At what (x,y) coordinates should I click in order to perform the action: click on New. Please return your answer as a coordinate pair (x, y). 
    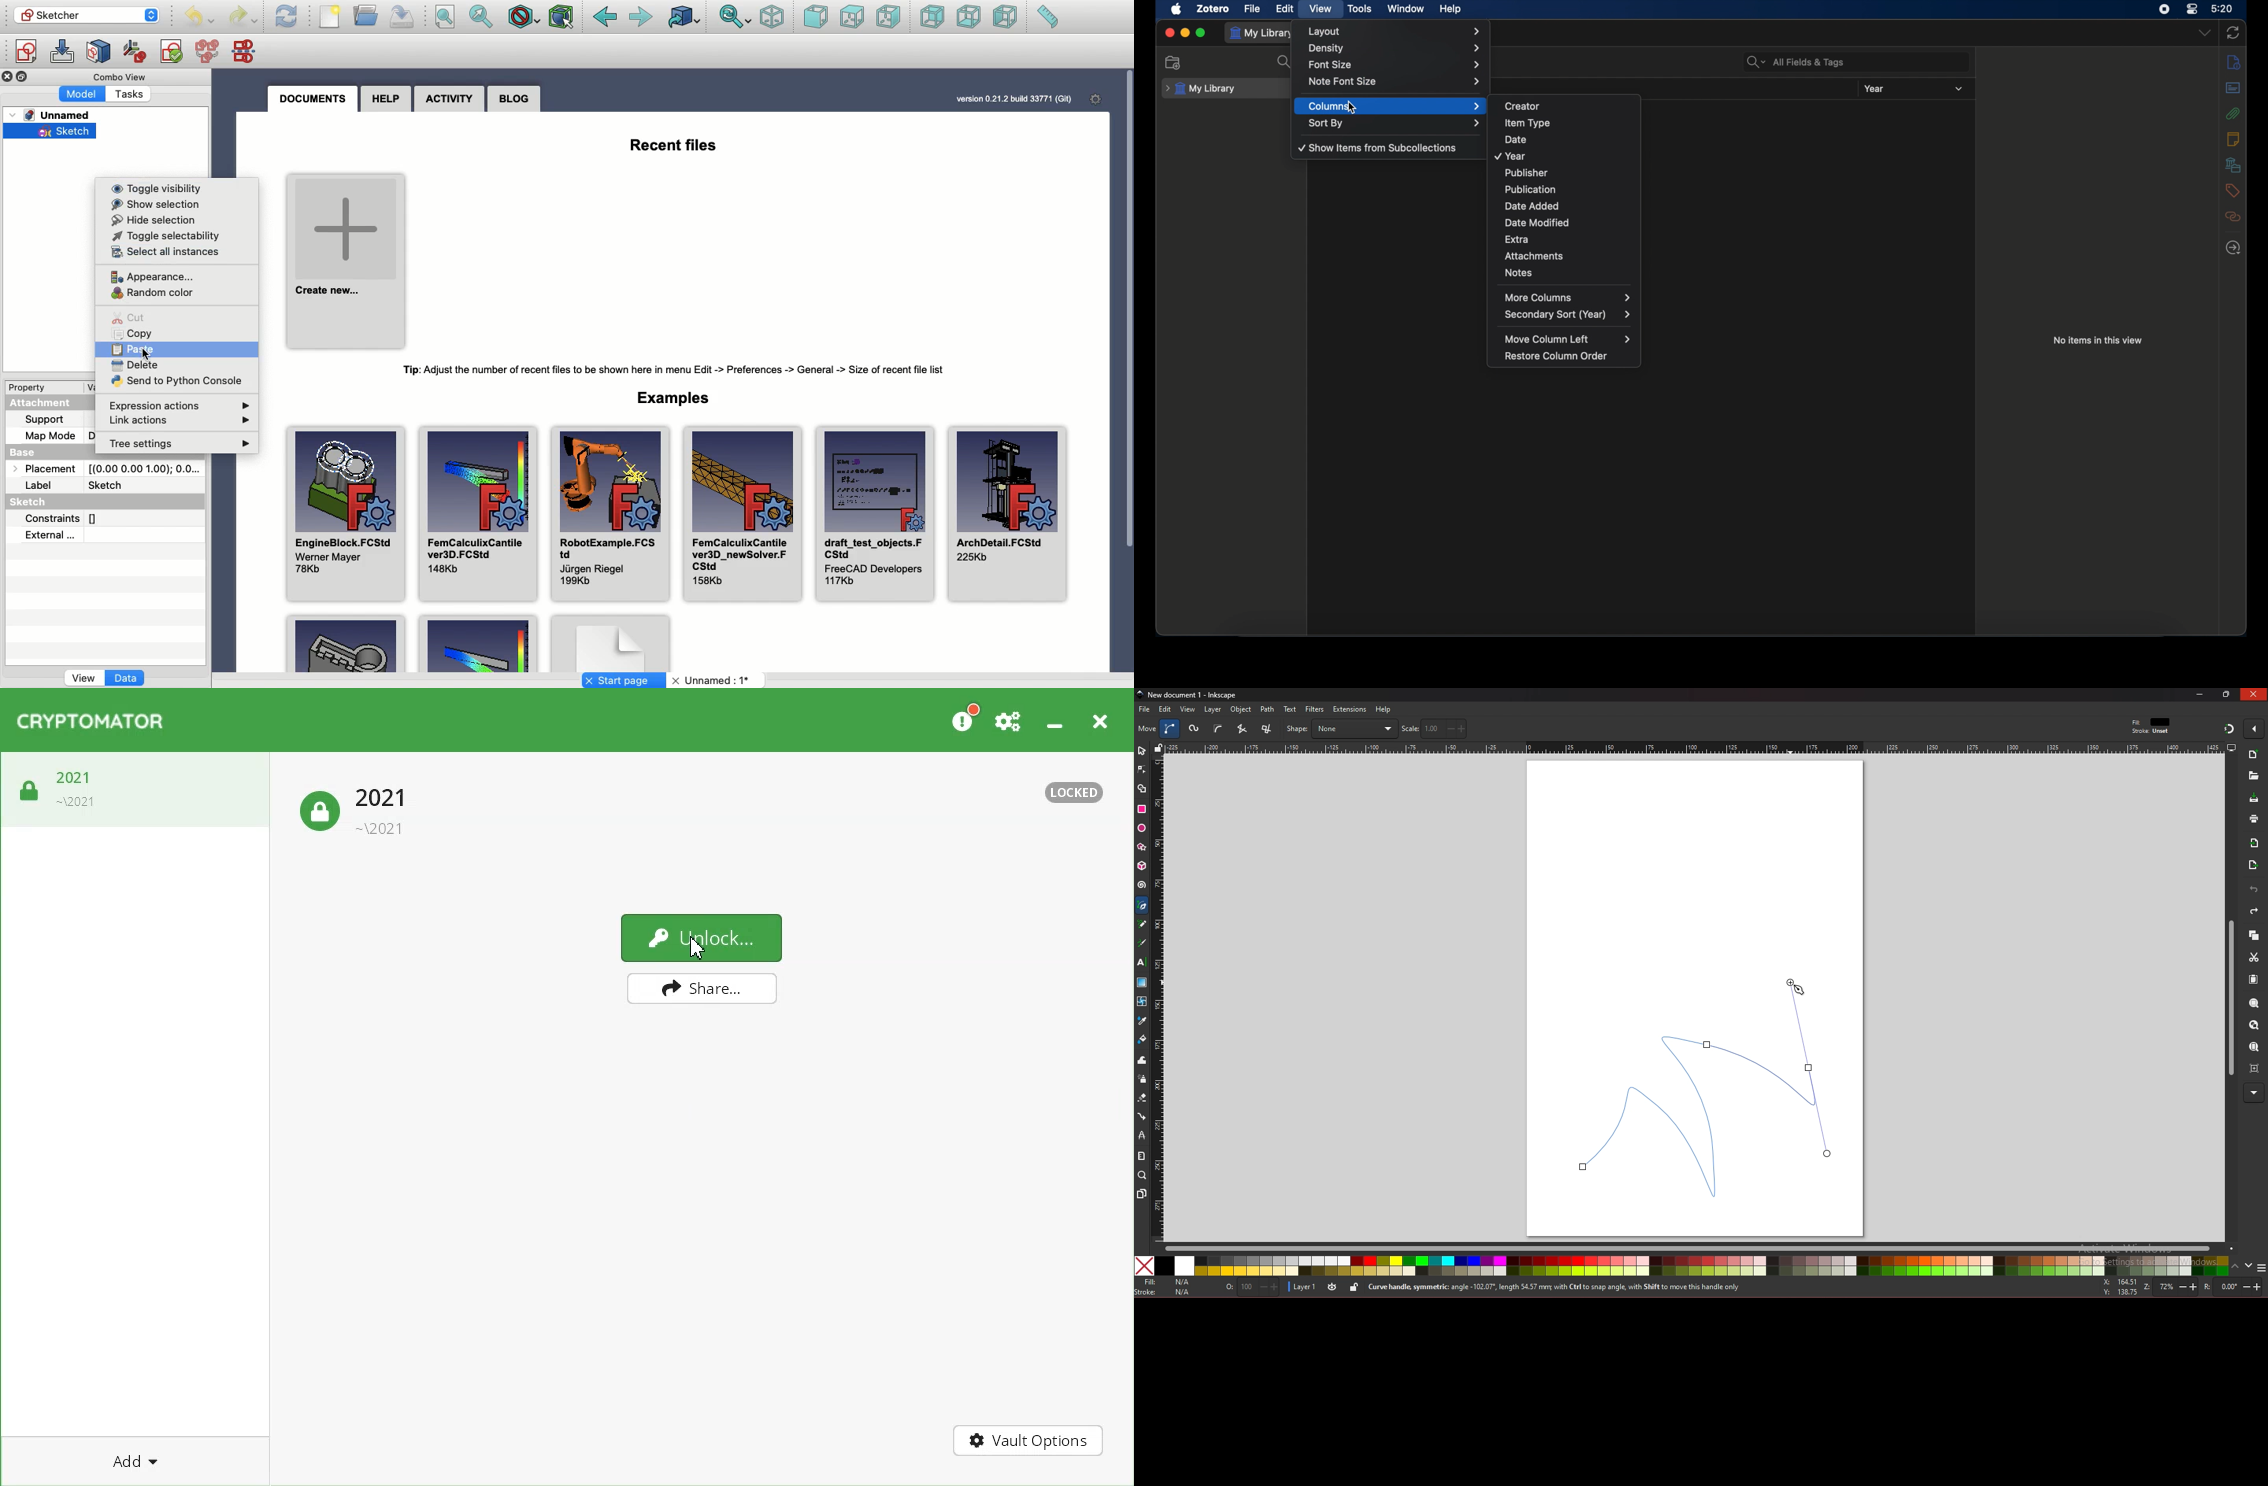
    Looking at the image, I should click on (330, 17).